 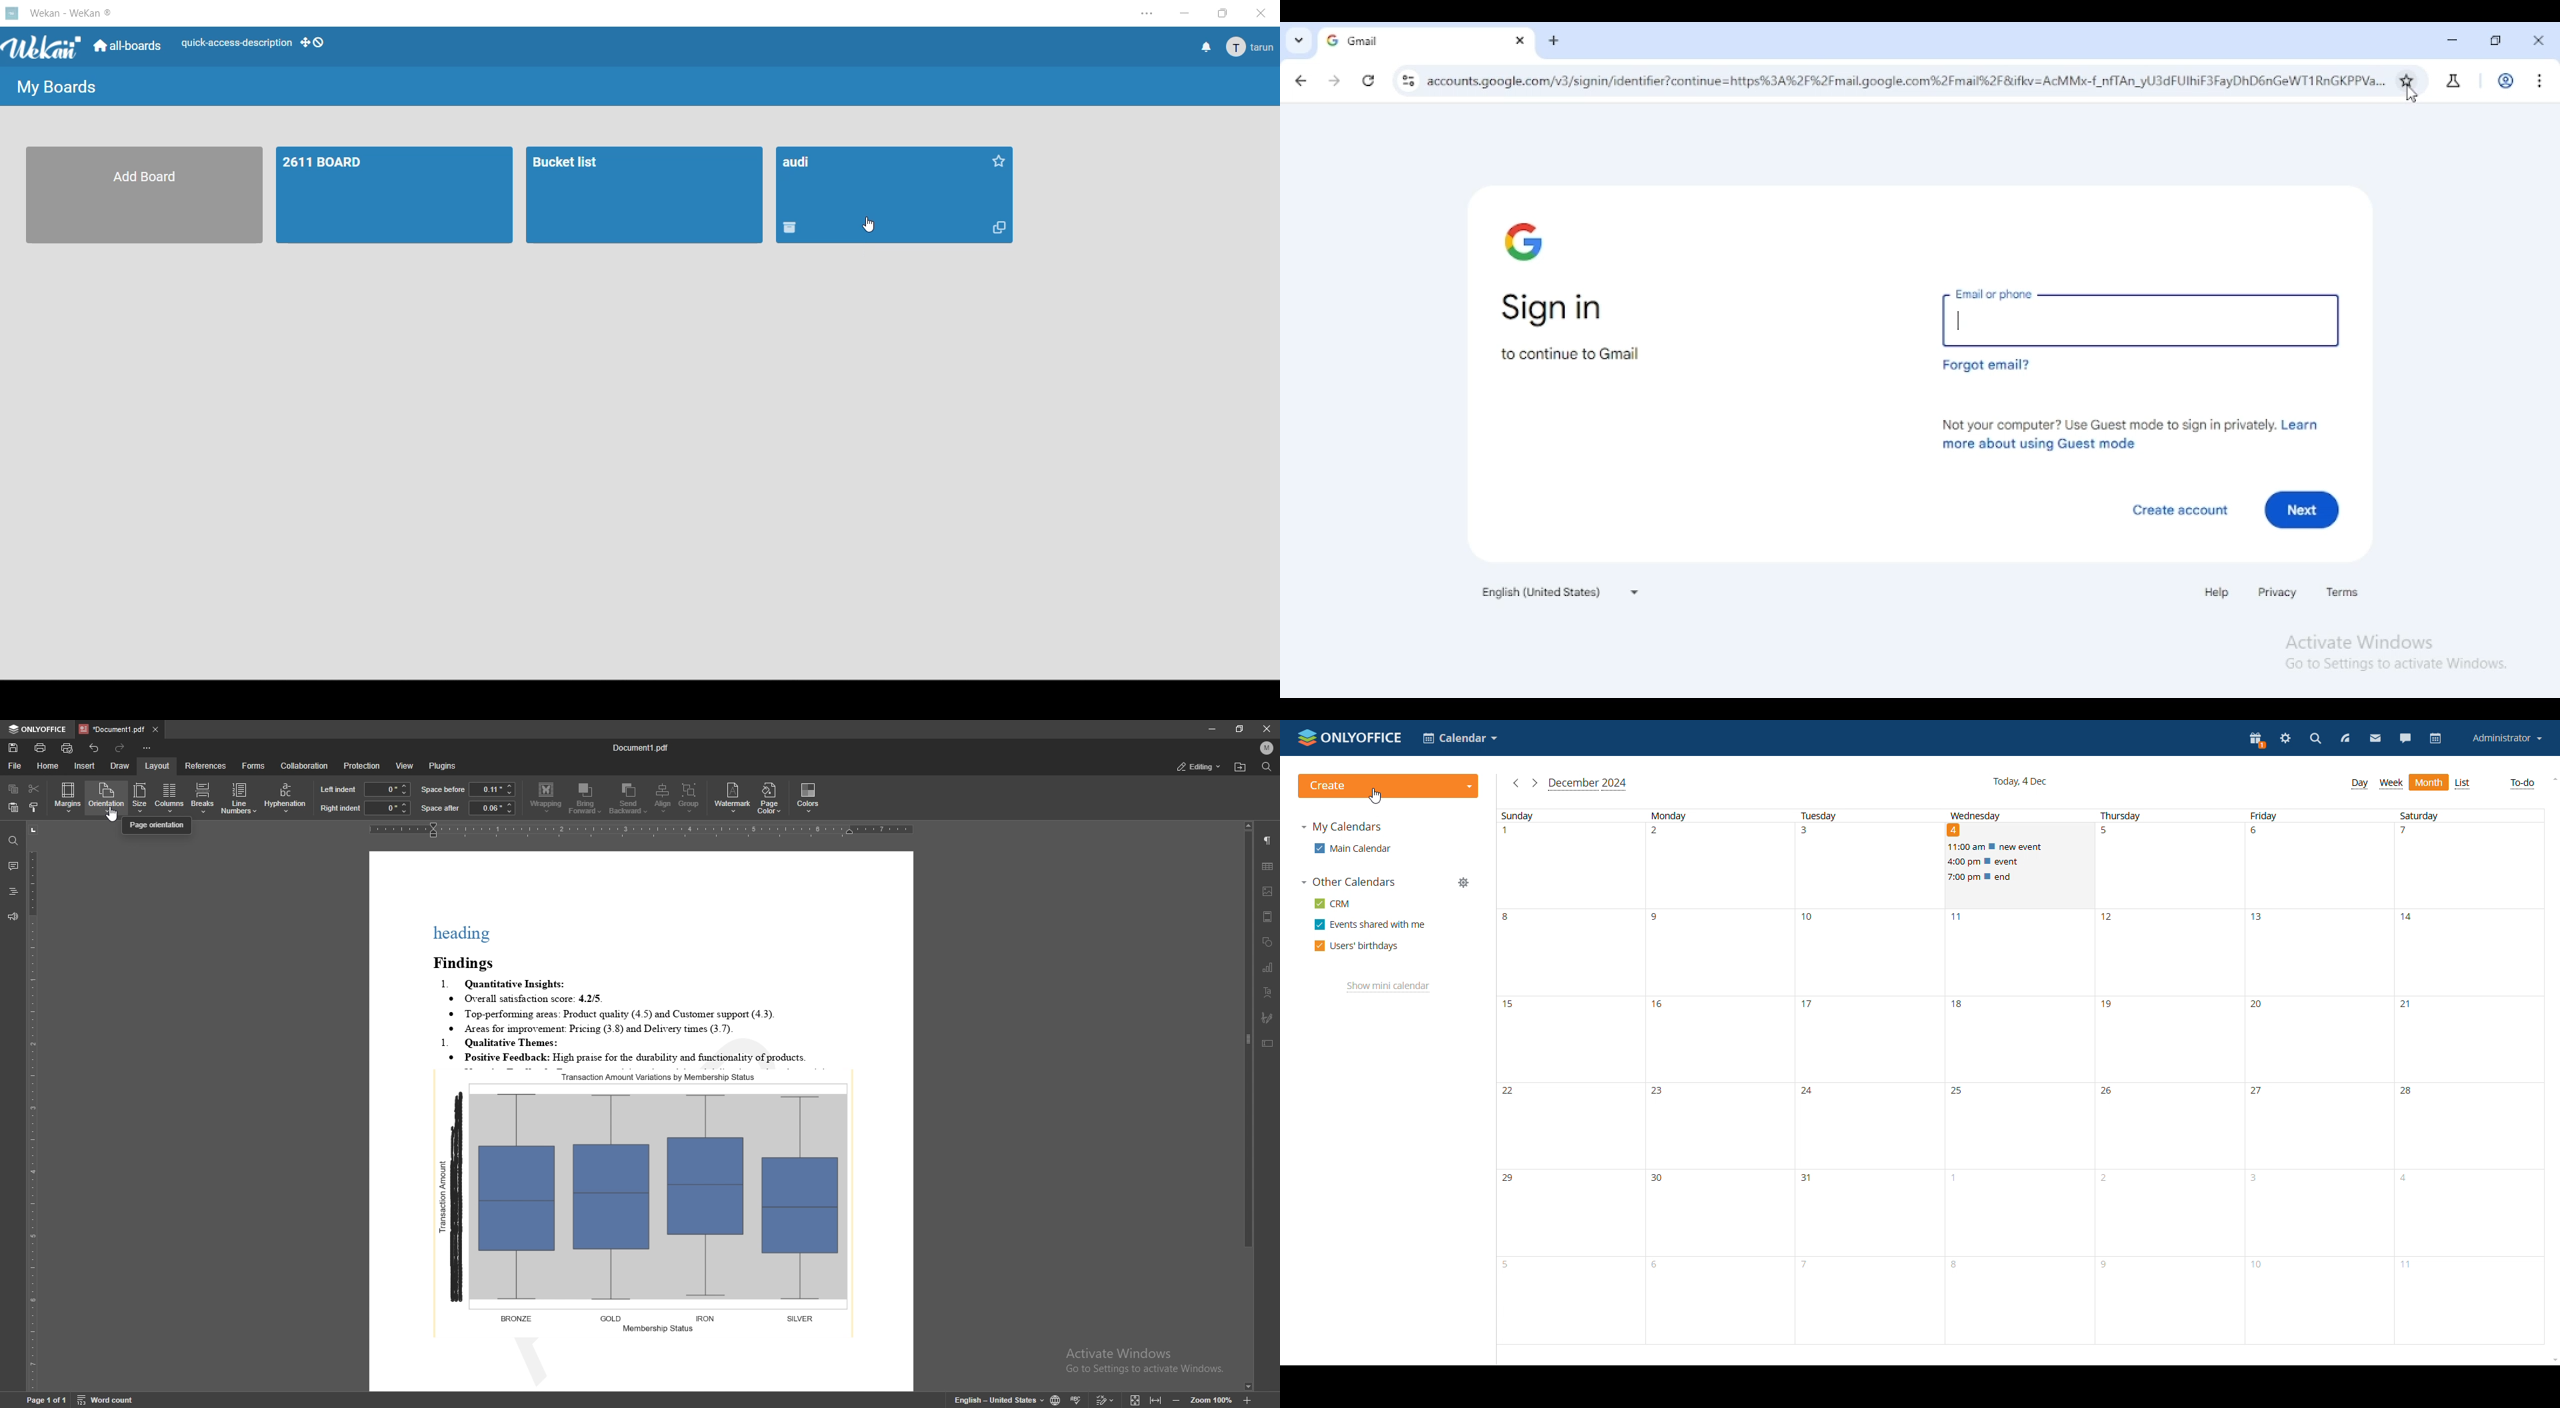 I want to click on resize, so click(x=1239, y=729).